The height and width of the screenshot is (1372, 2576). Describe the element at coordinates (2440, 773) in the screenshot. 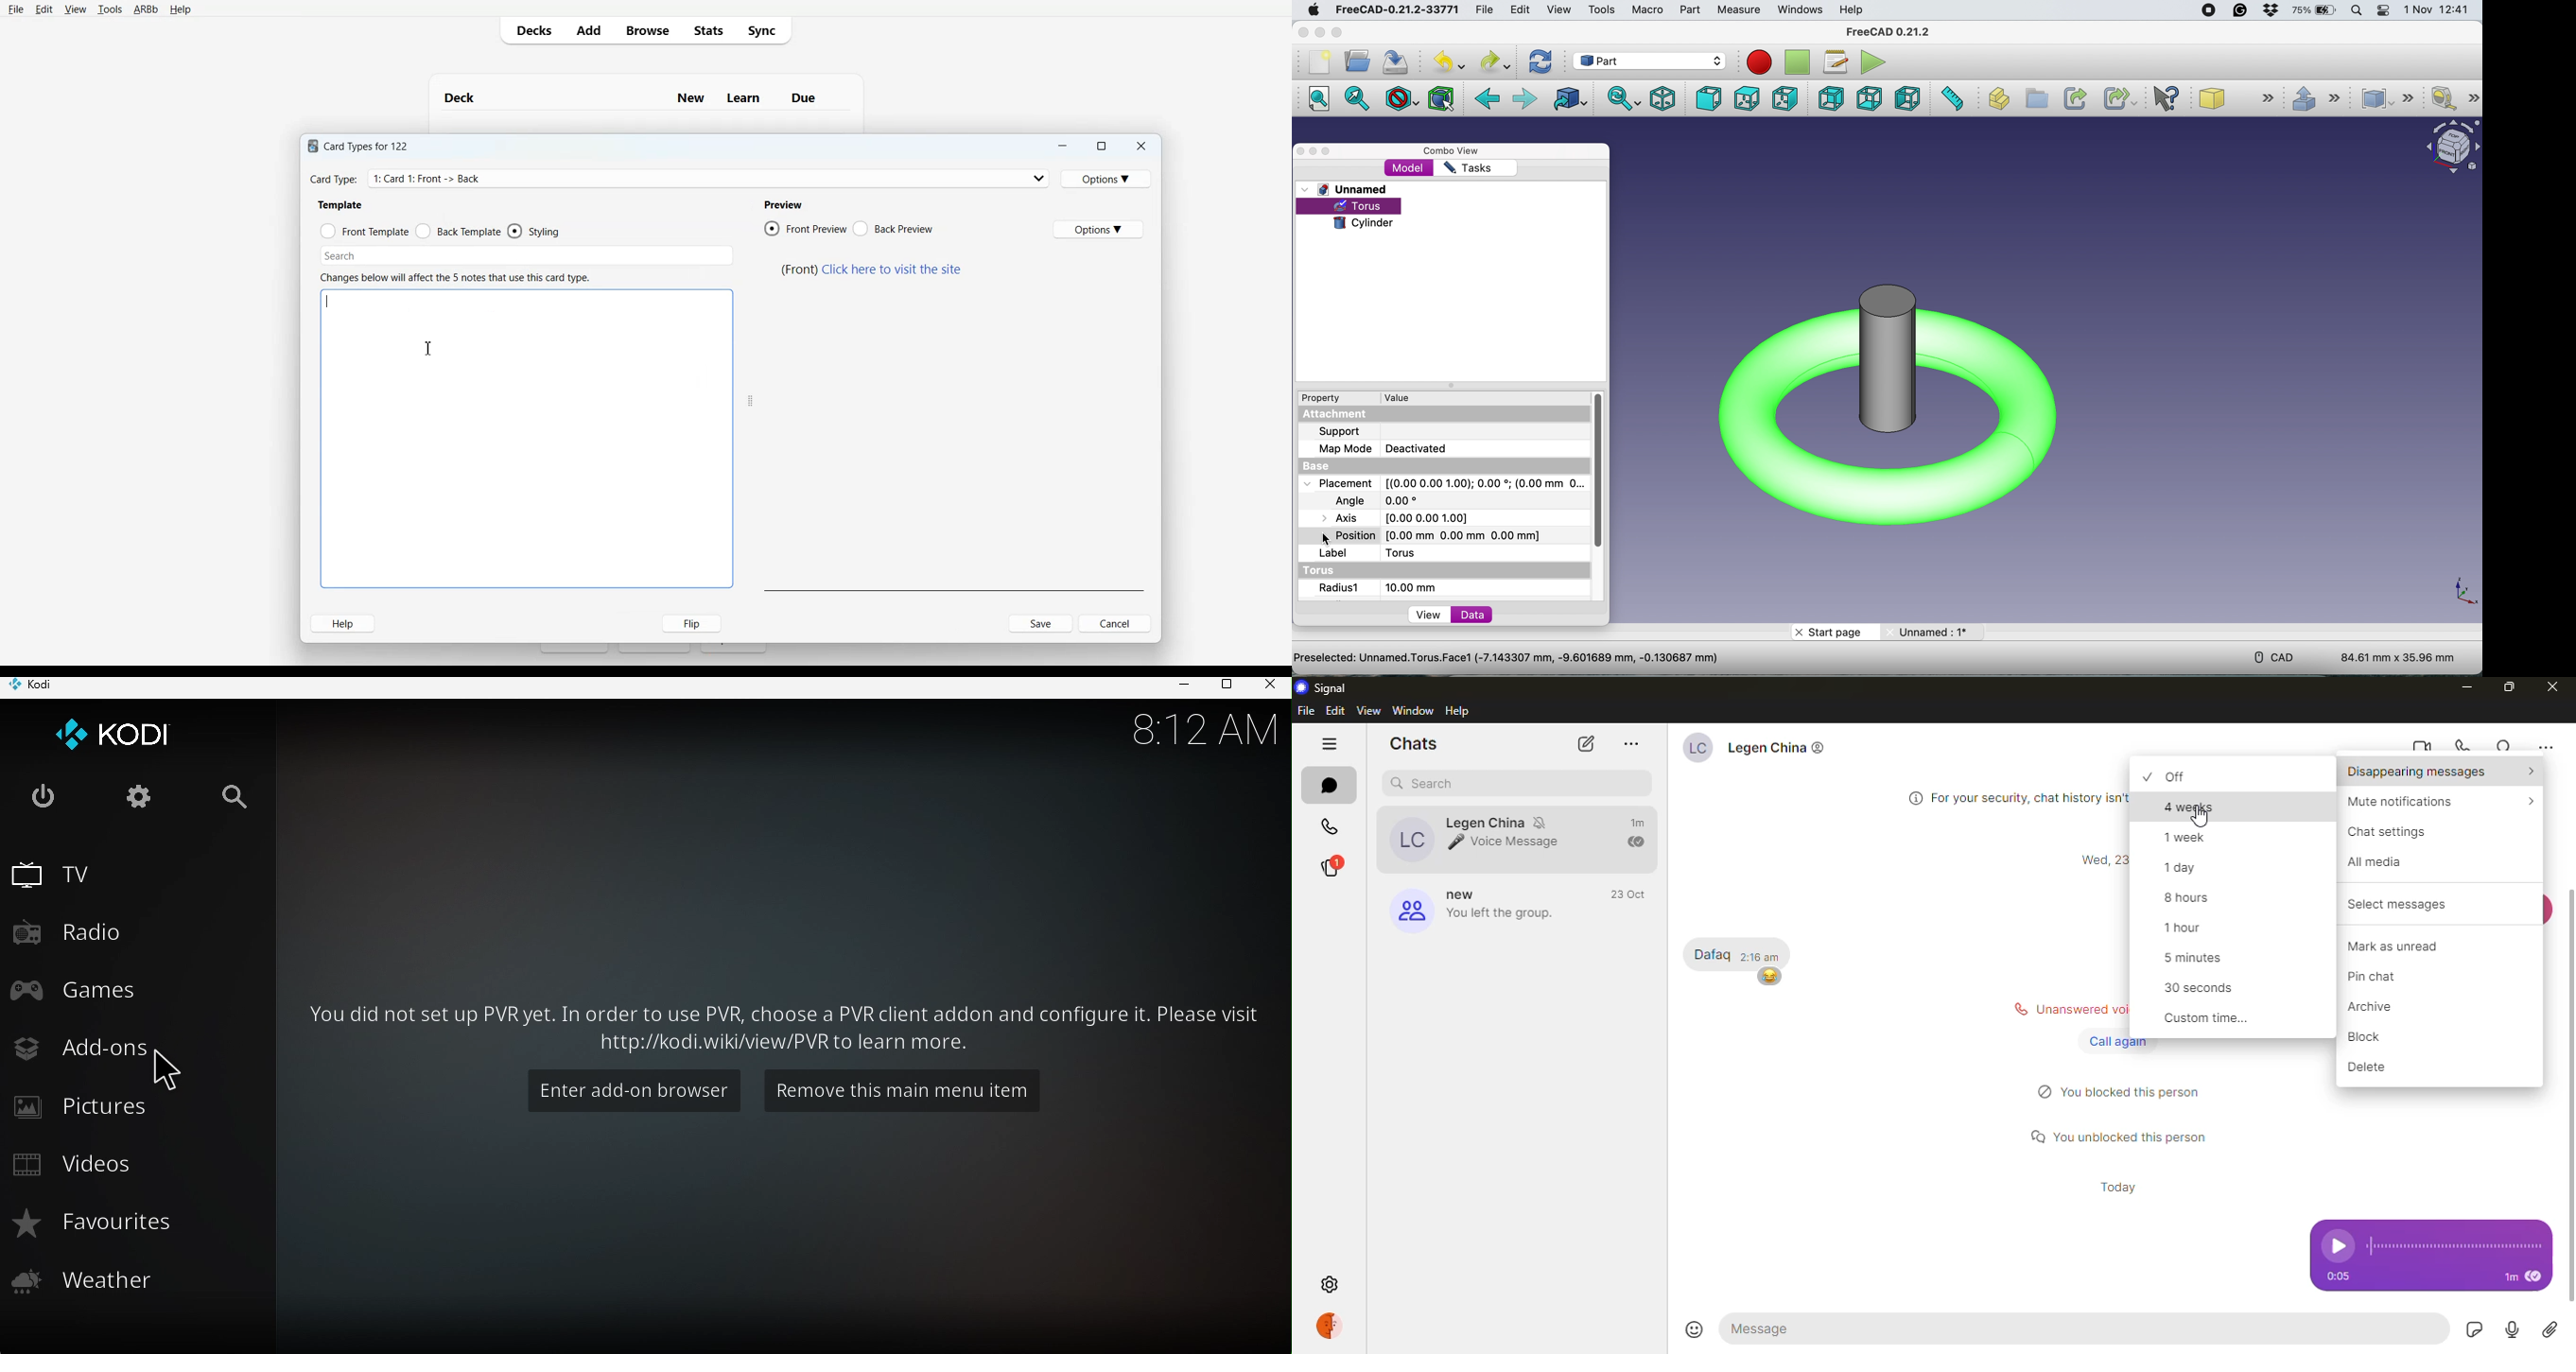

I see `disappearing message` at that location.